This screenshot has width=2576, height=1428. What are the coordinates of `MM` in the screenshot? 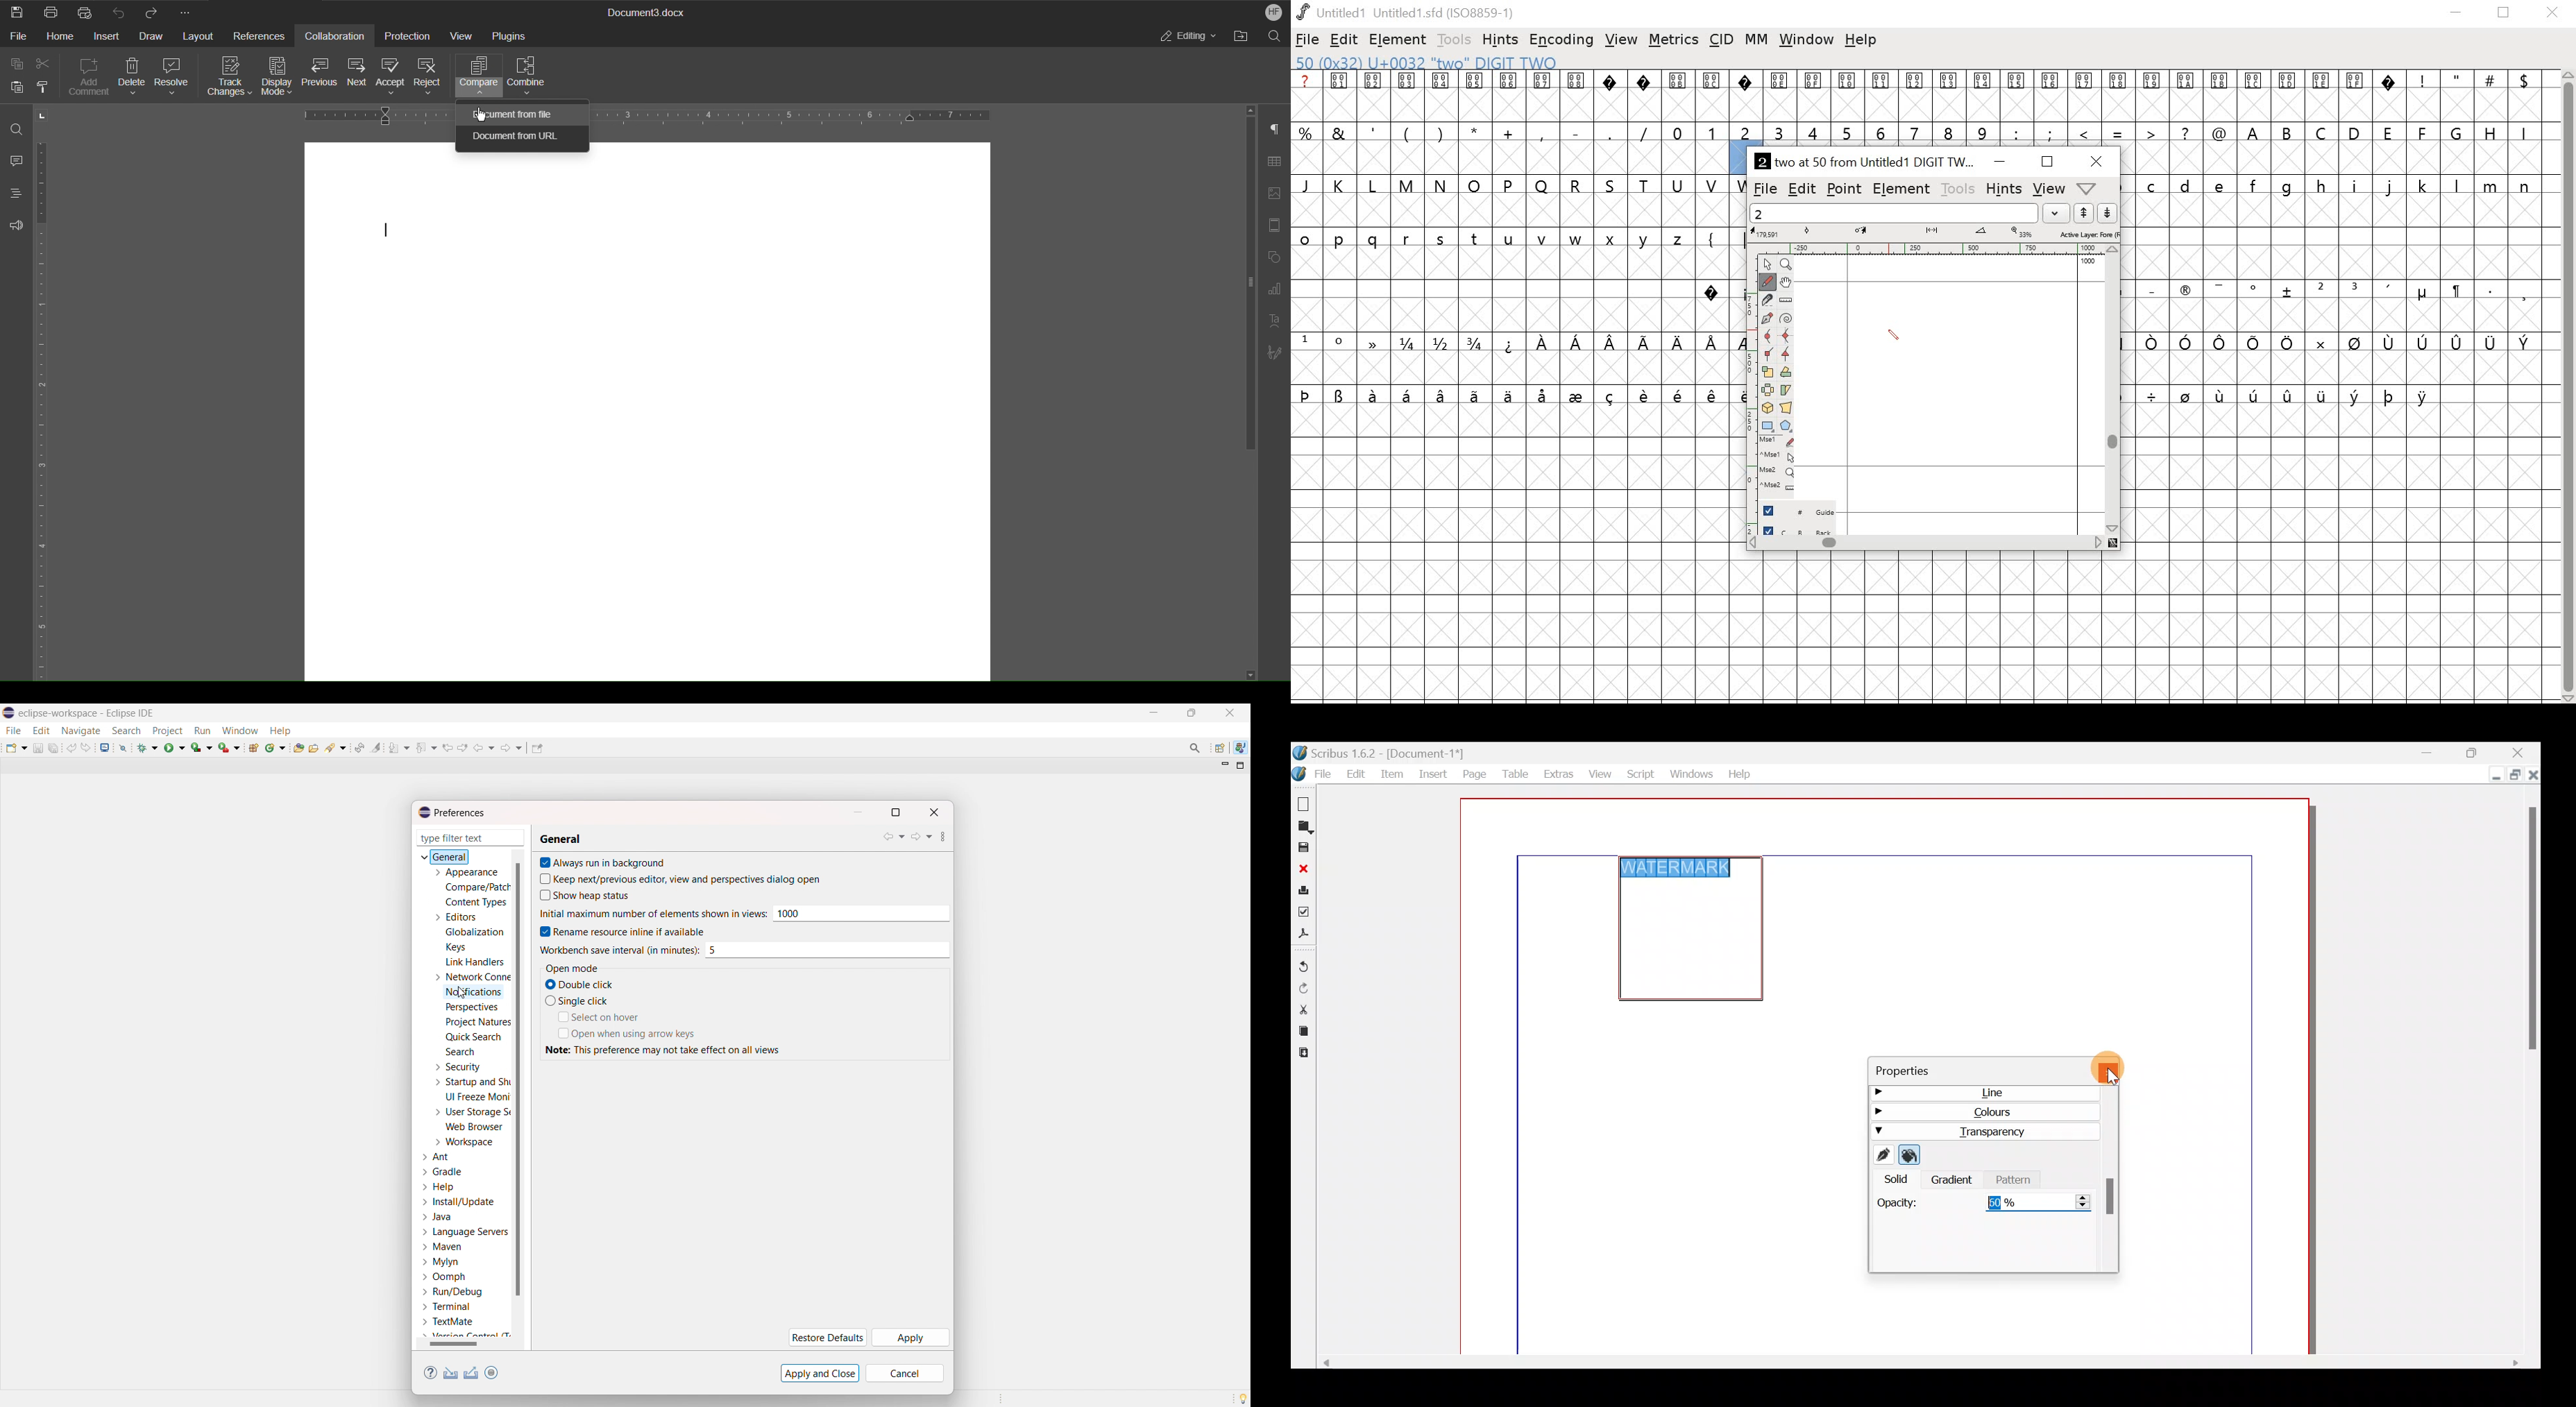 It's located at (1755, 41).